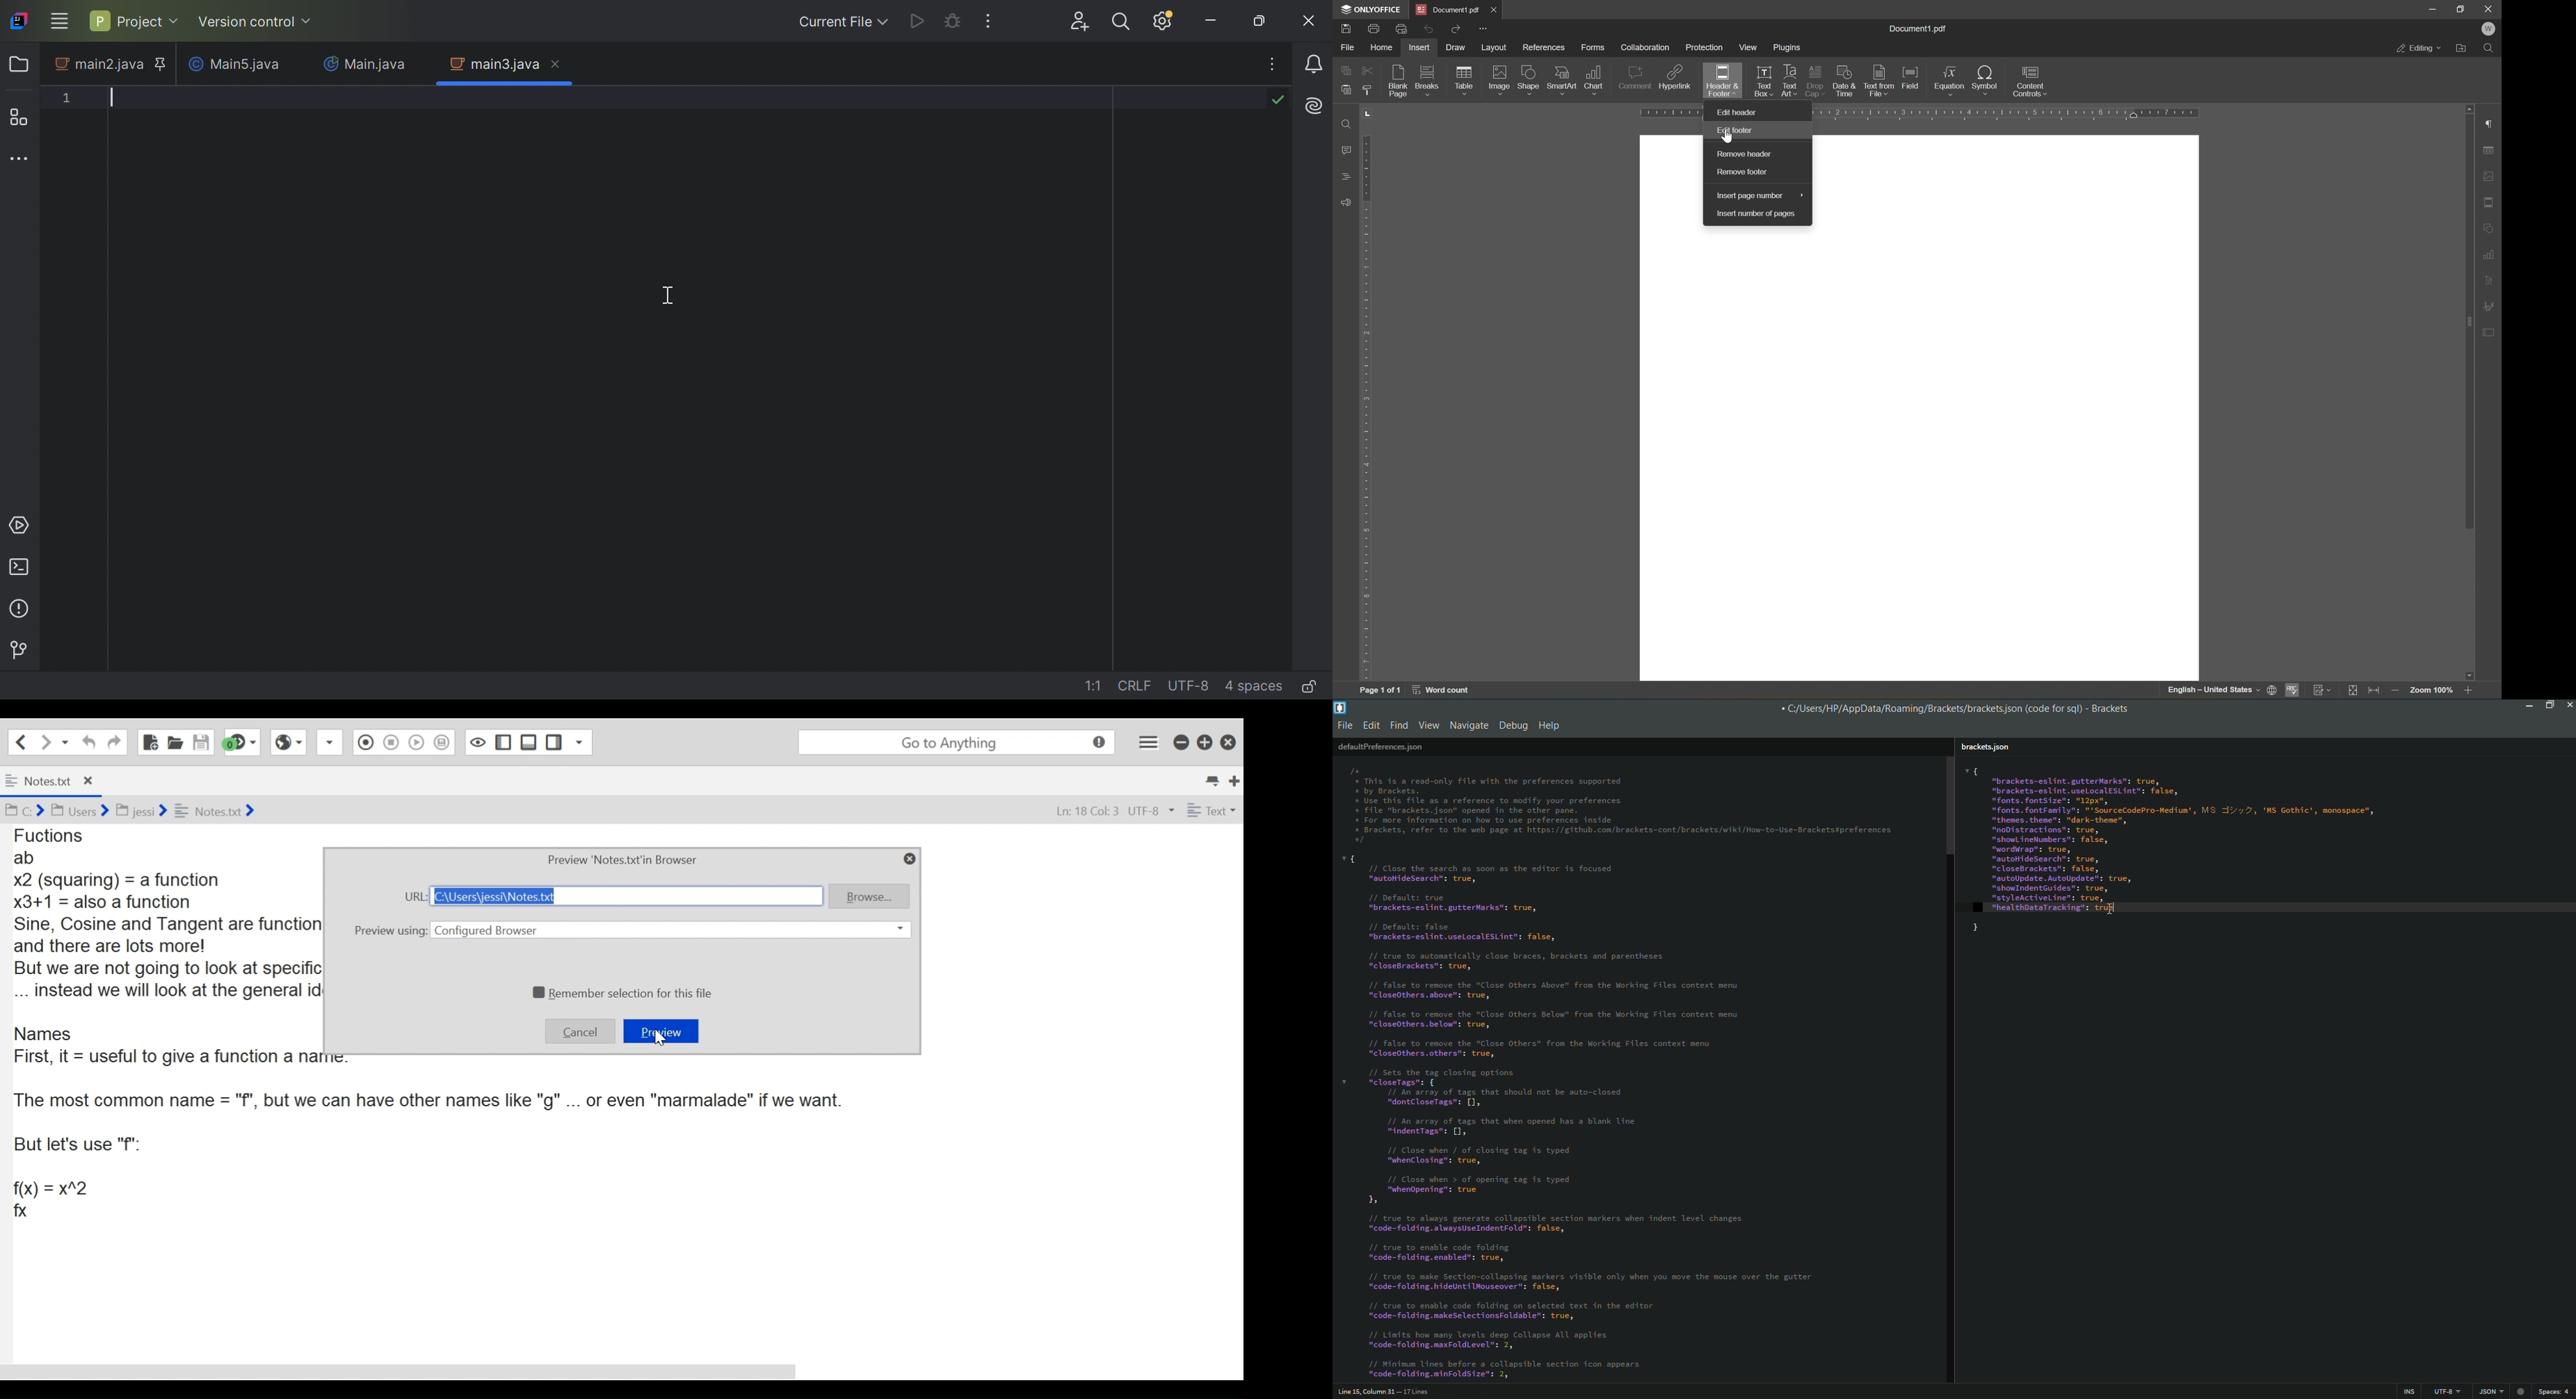 Image resolution: width=2576 pixels, height=1400 pixels. Describe the element at coordinates (2406, 1392) in the screenshot. I see `INS` at that location.